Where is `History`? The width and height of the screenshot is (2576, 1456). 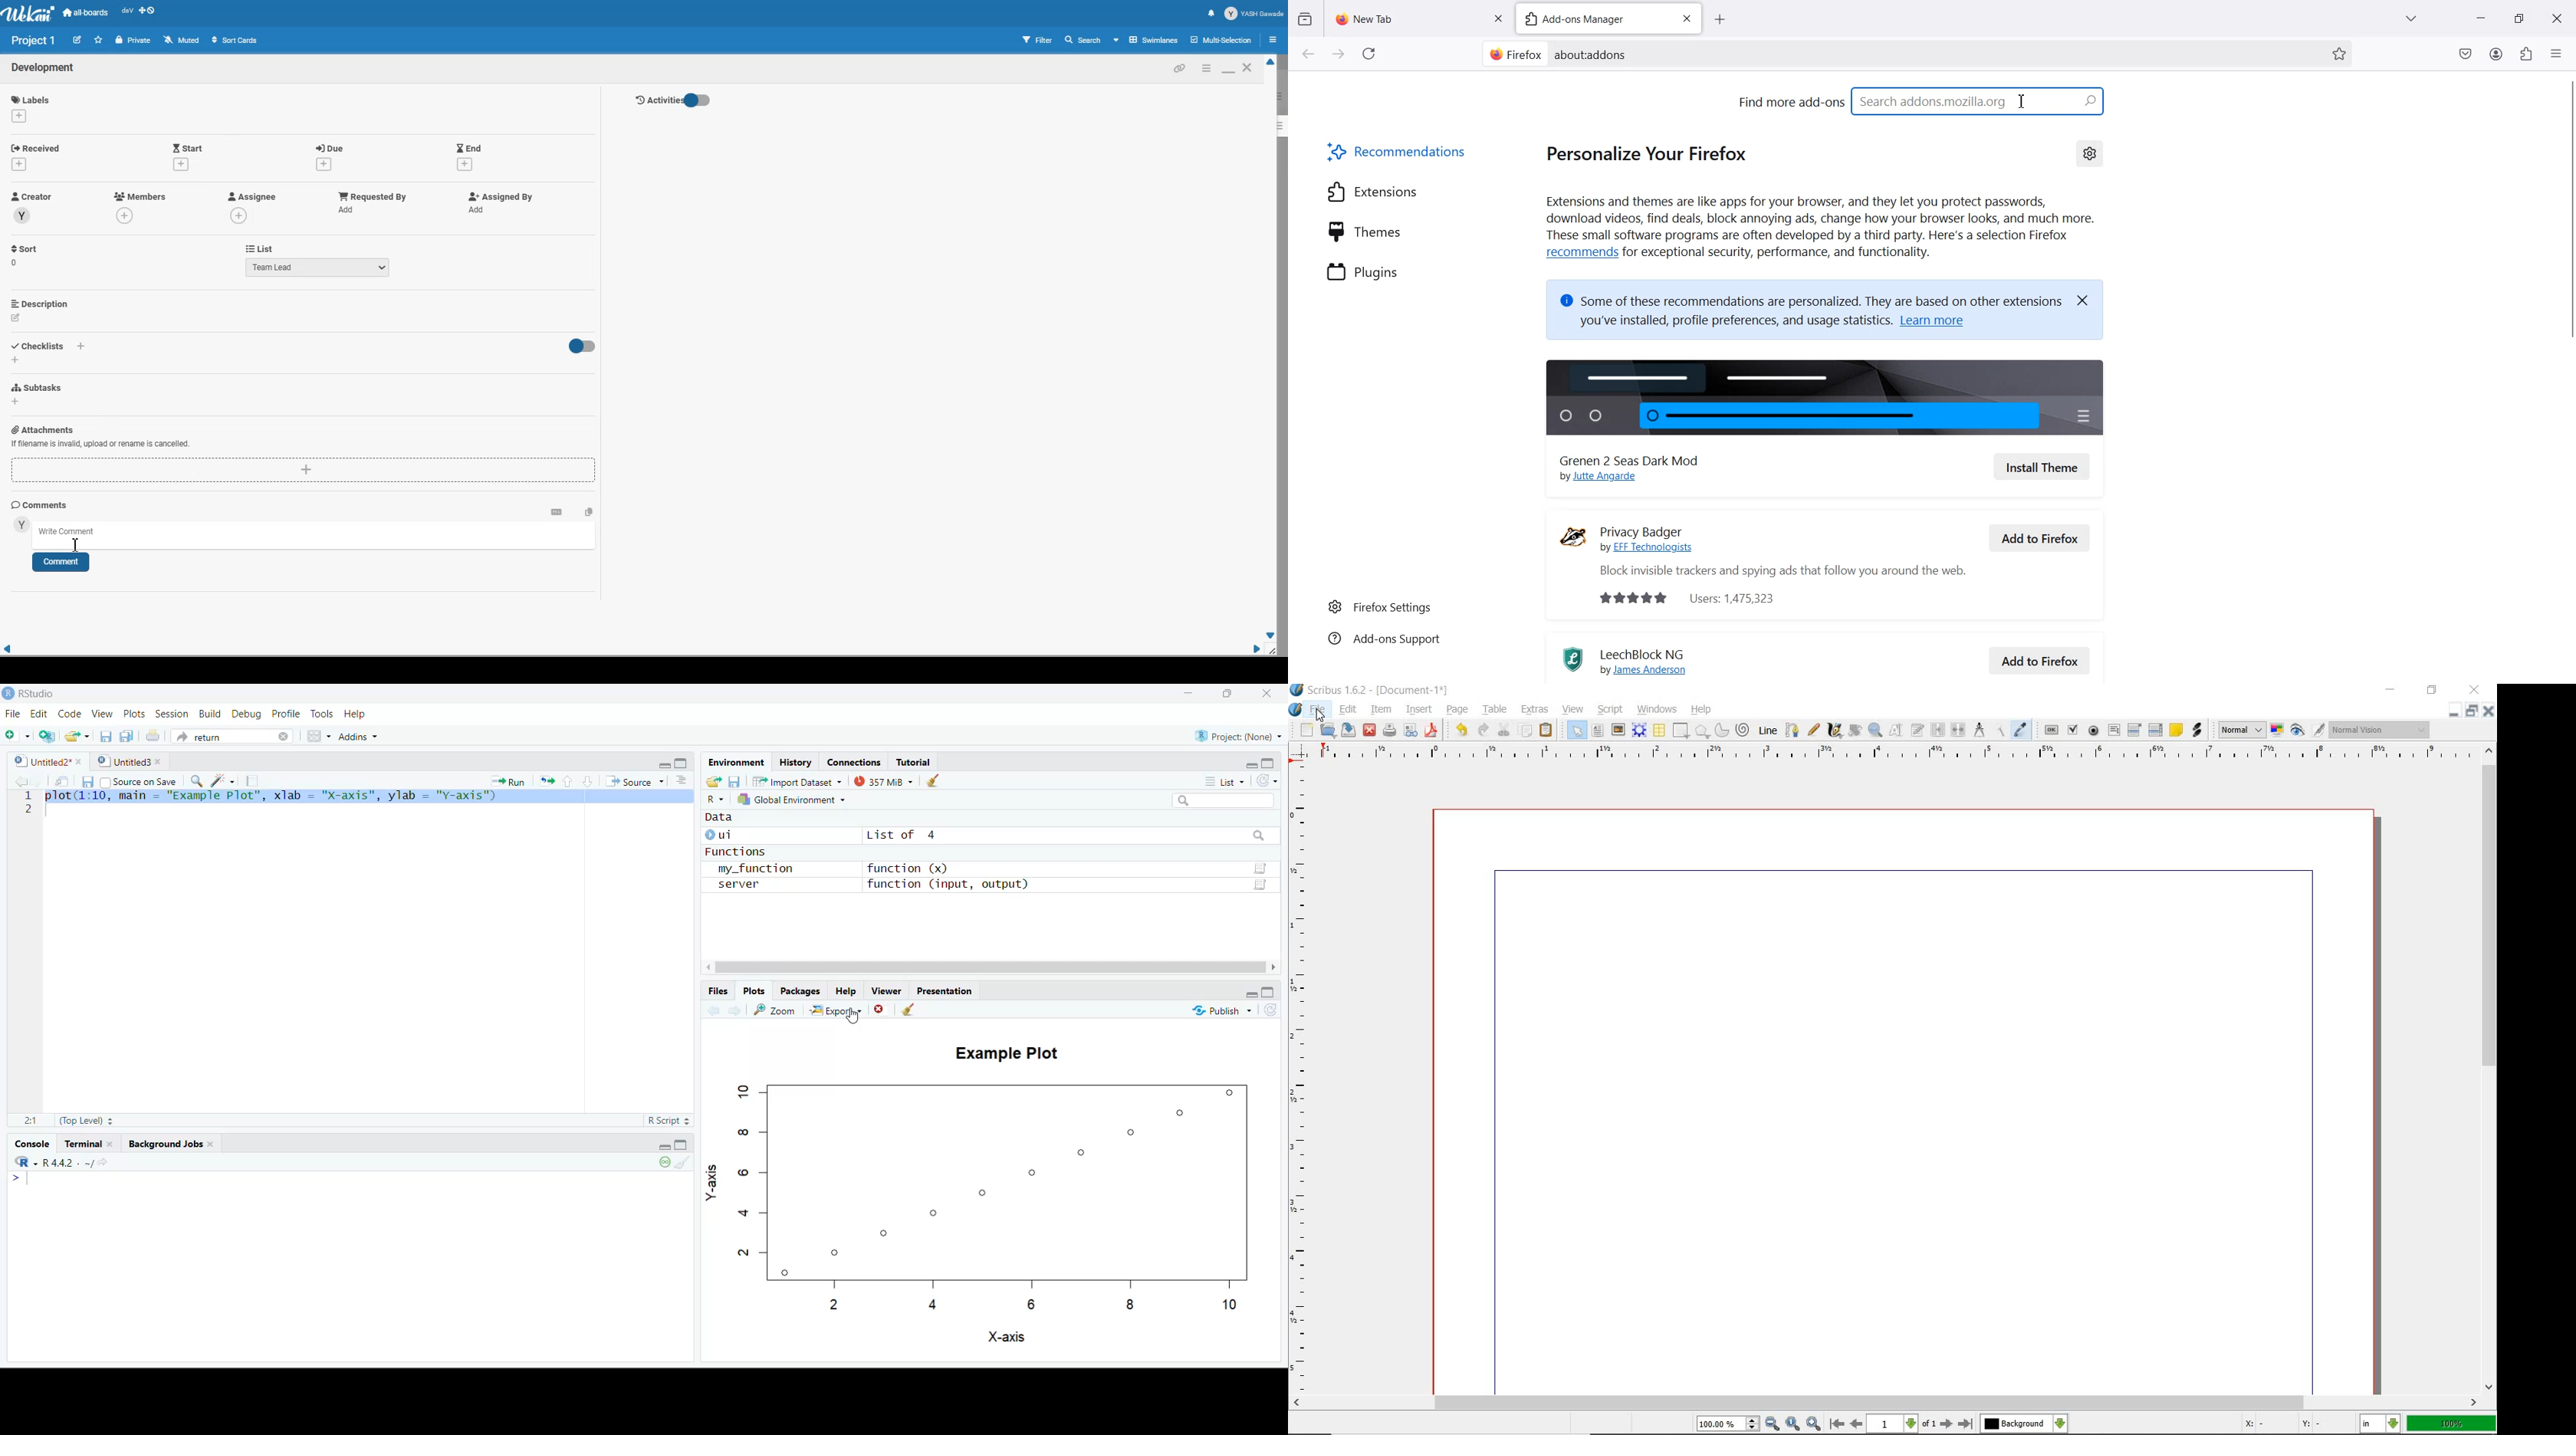
History is located at coordinates (796, 761).